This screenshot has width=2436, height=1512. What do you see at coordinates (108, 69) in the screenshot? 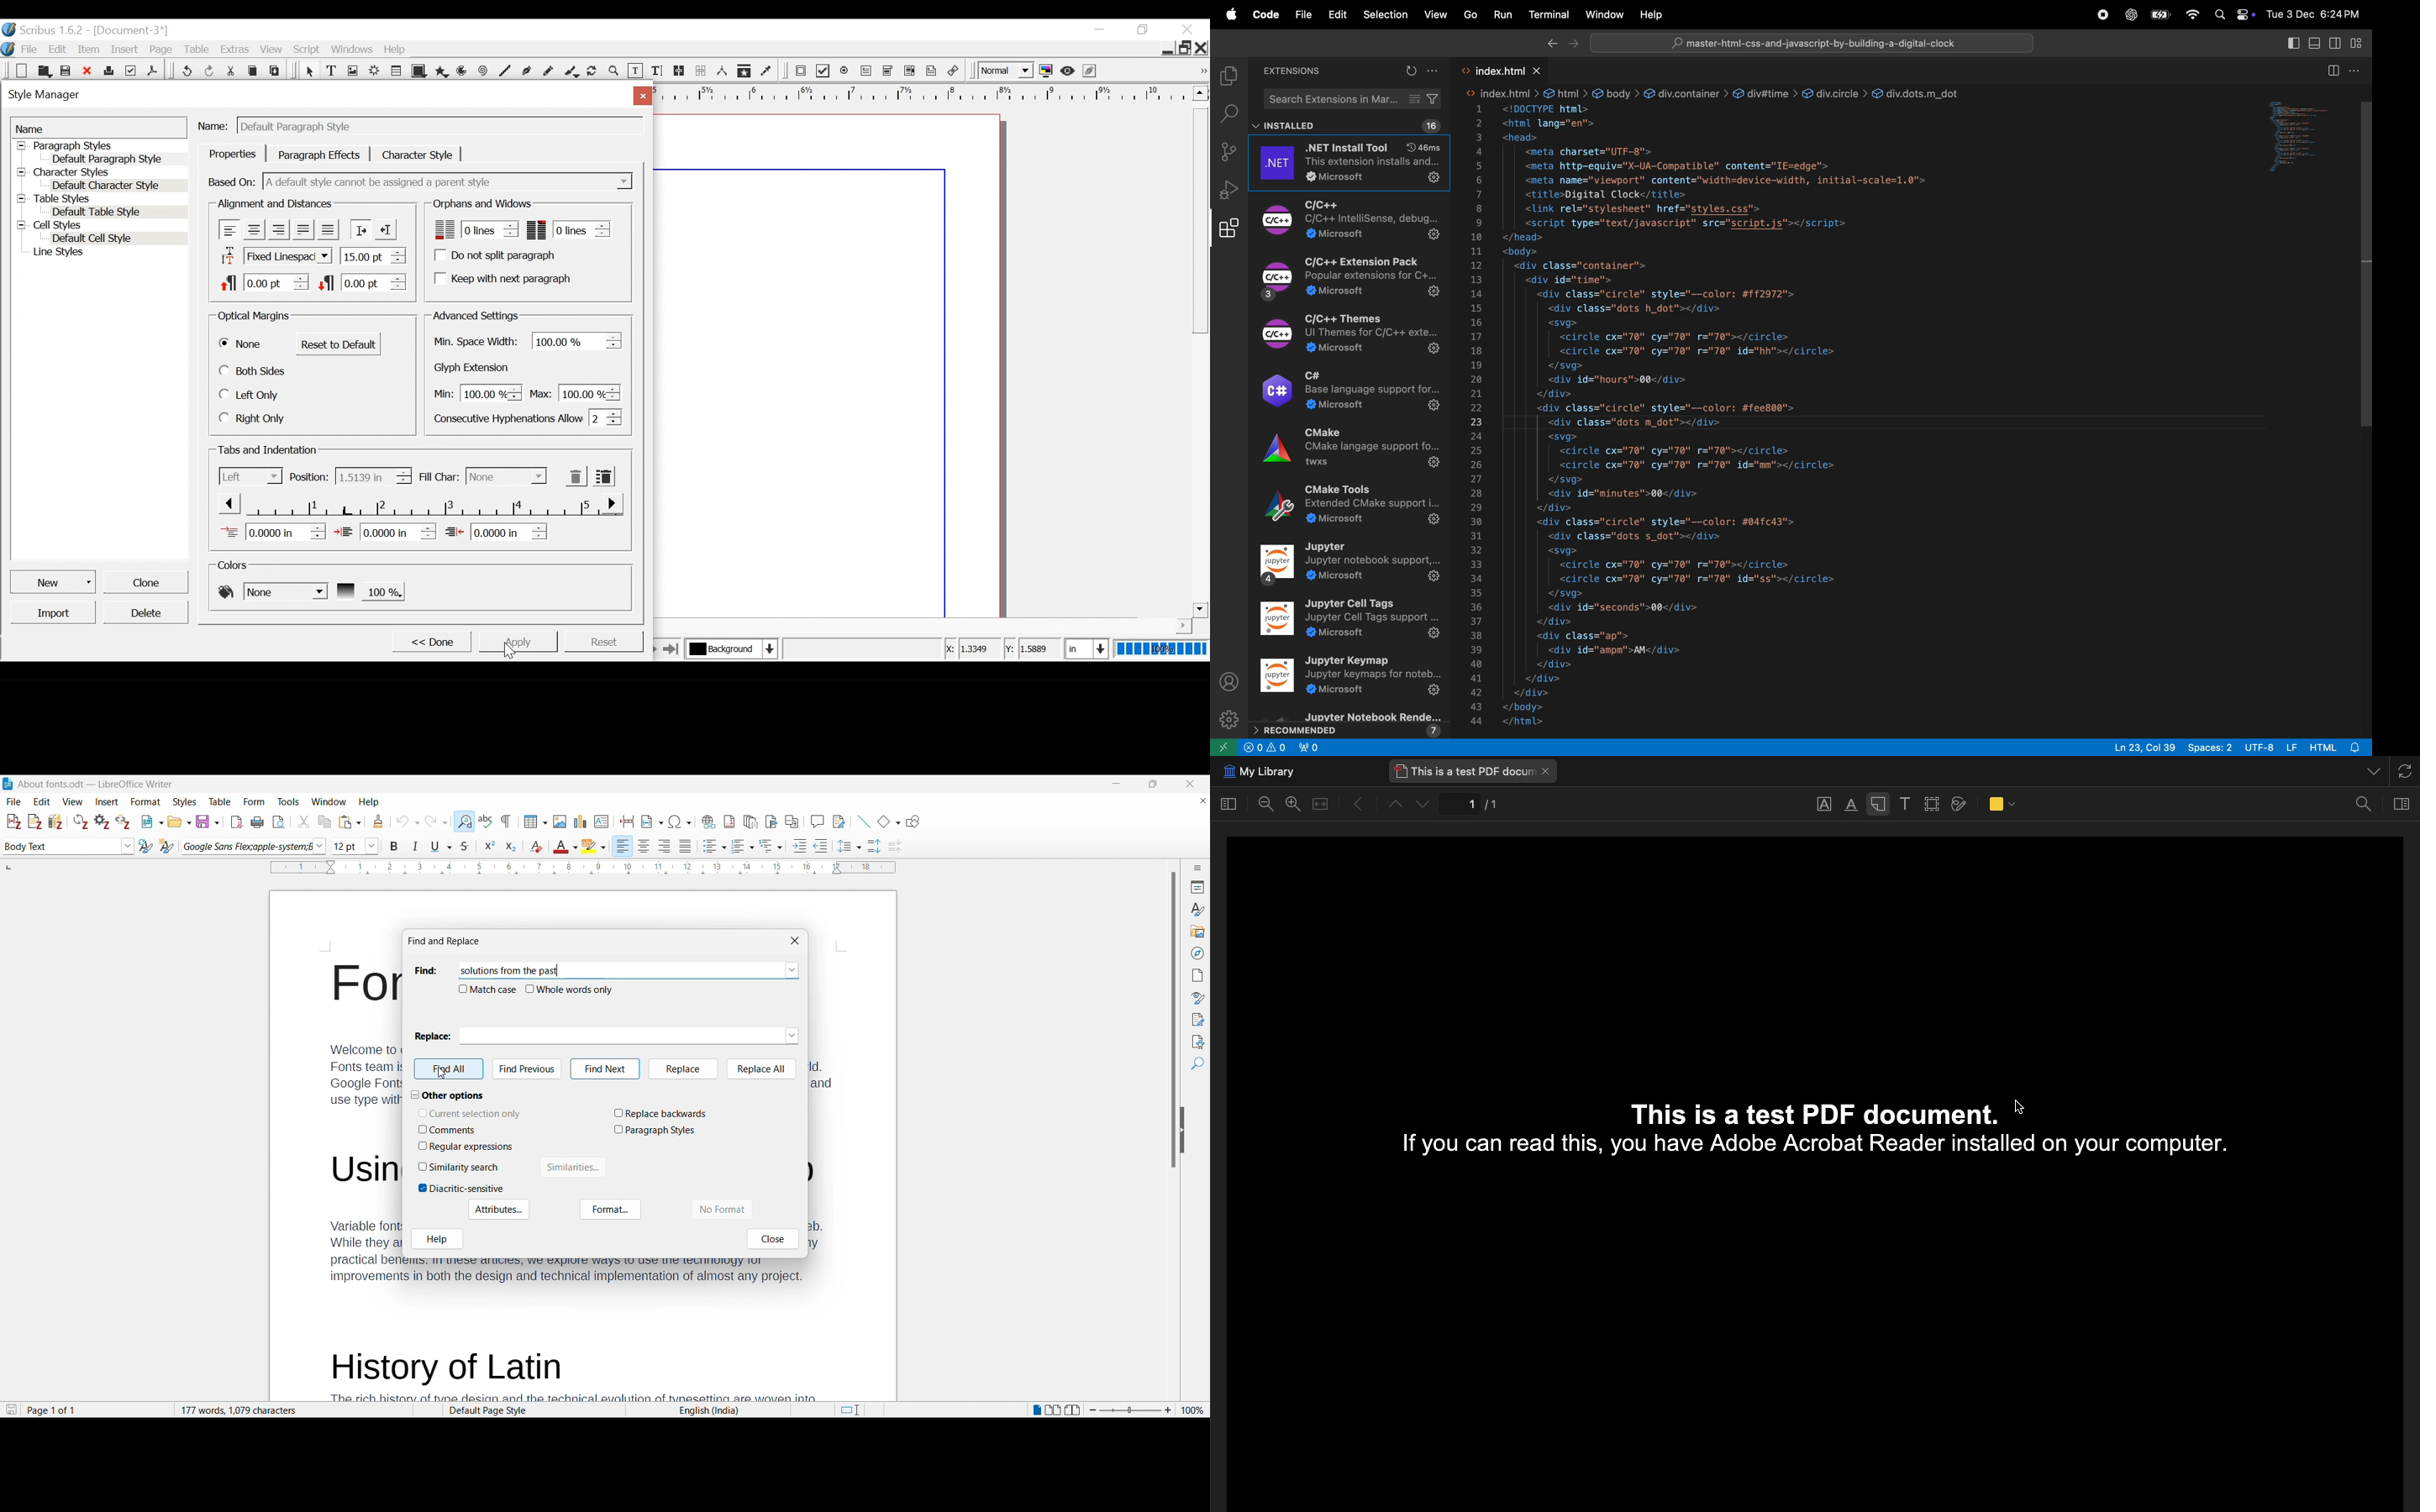
I see `Print` at bounding box center [108, 69].